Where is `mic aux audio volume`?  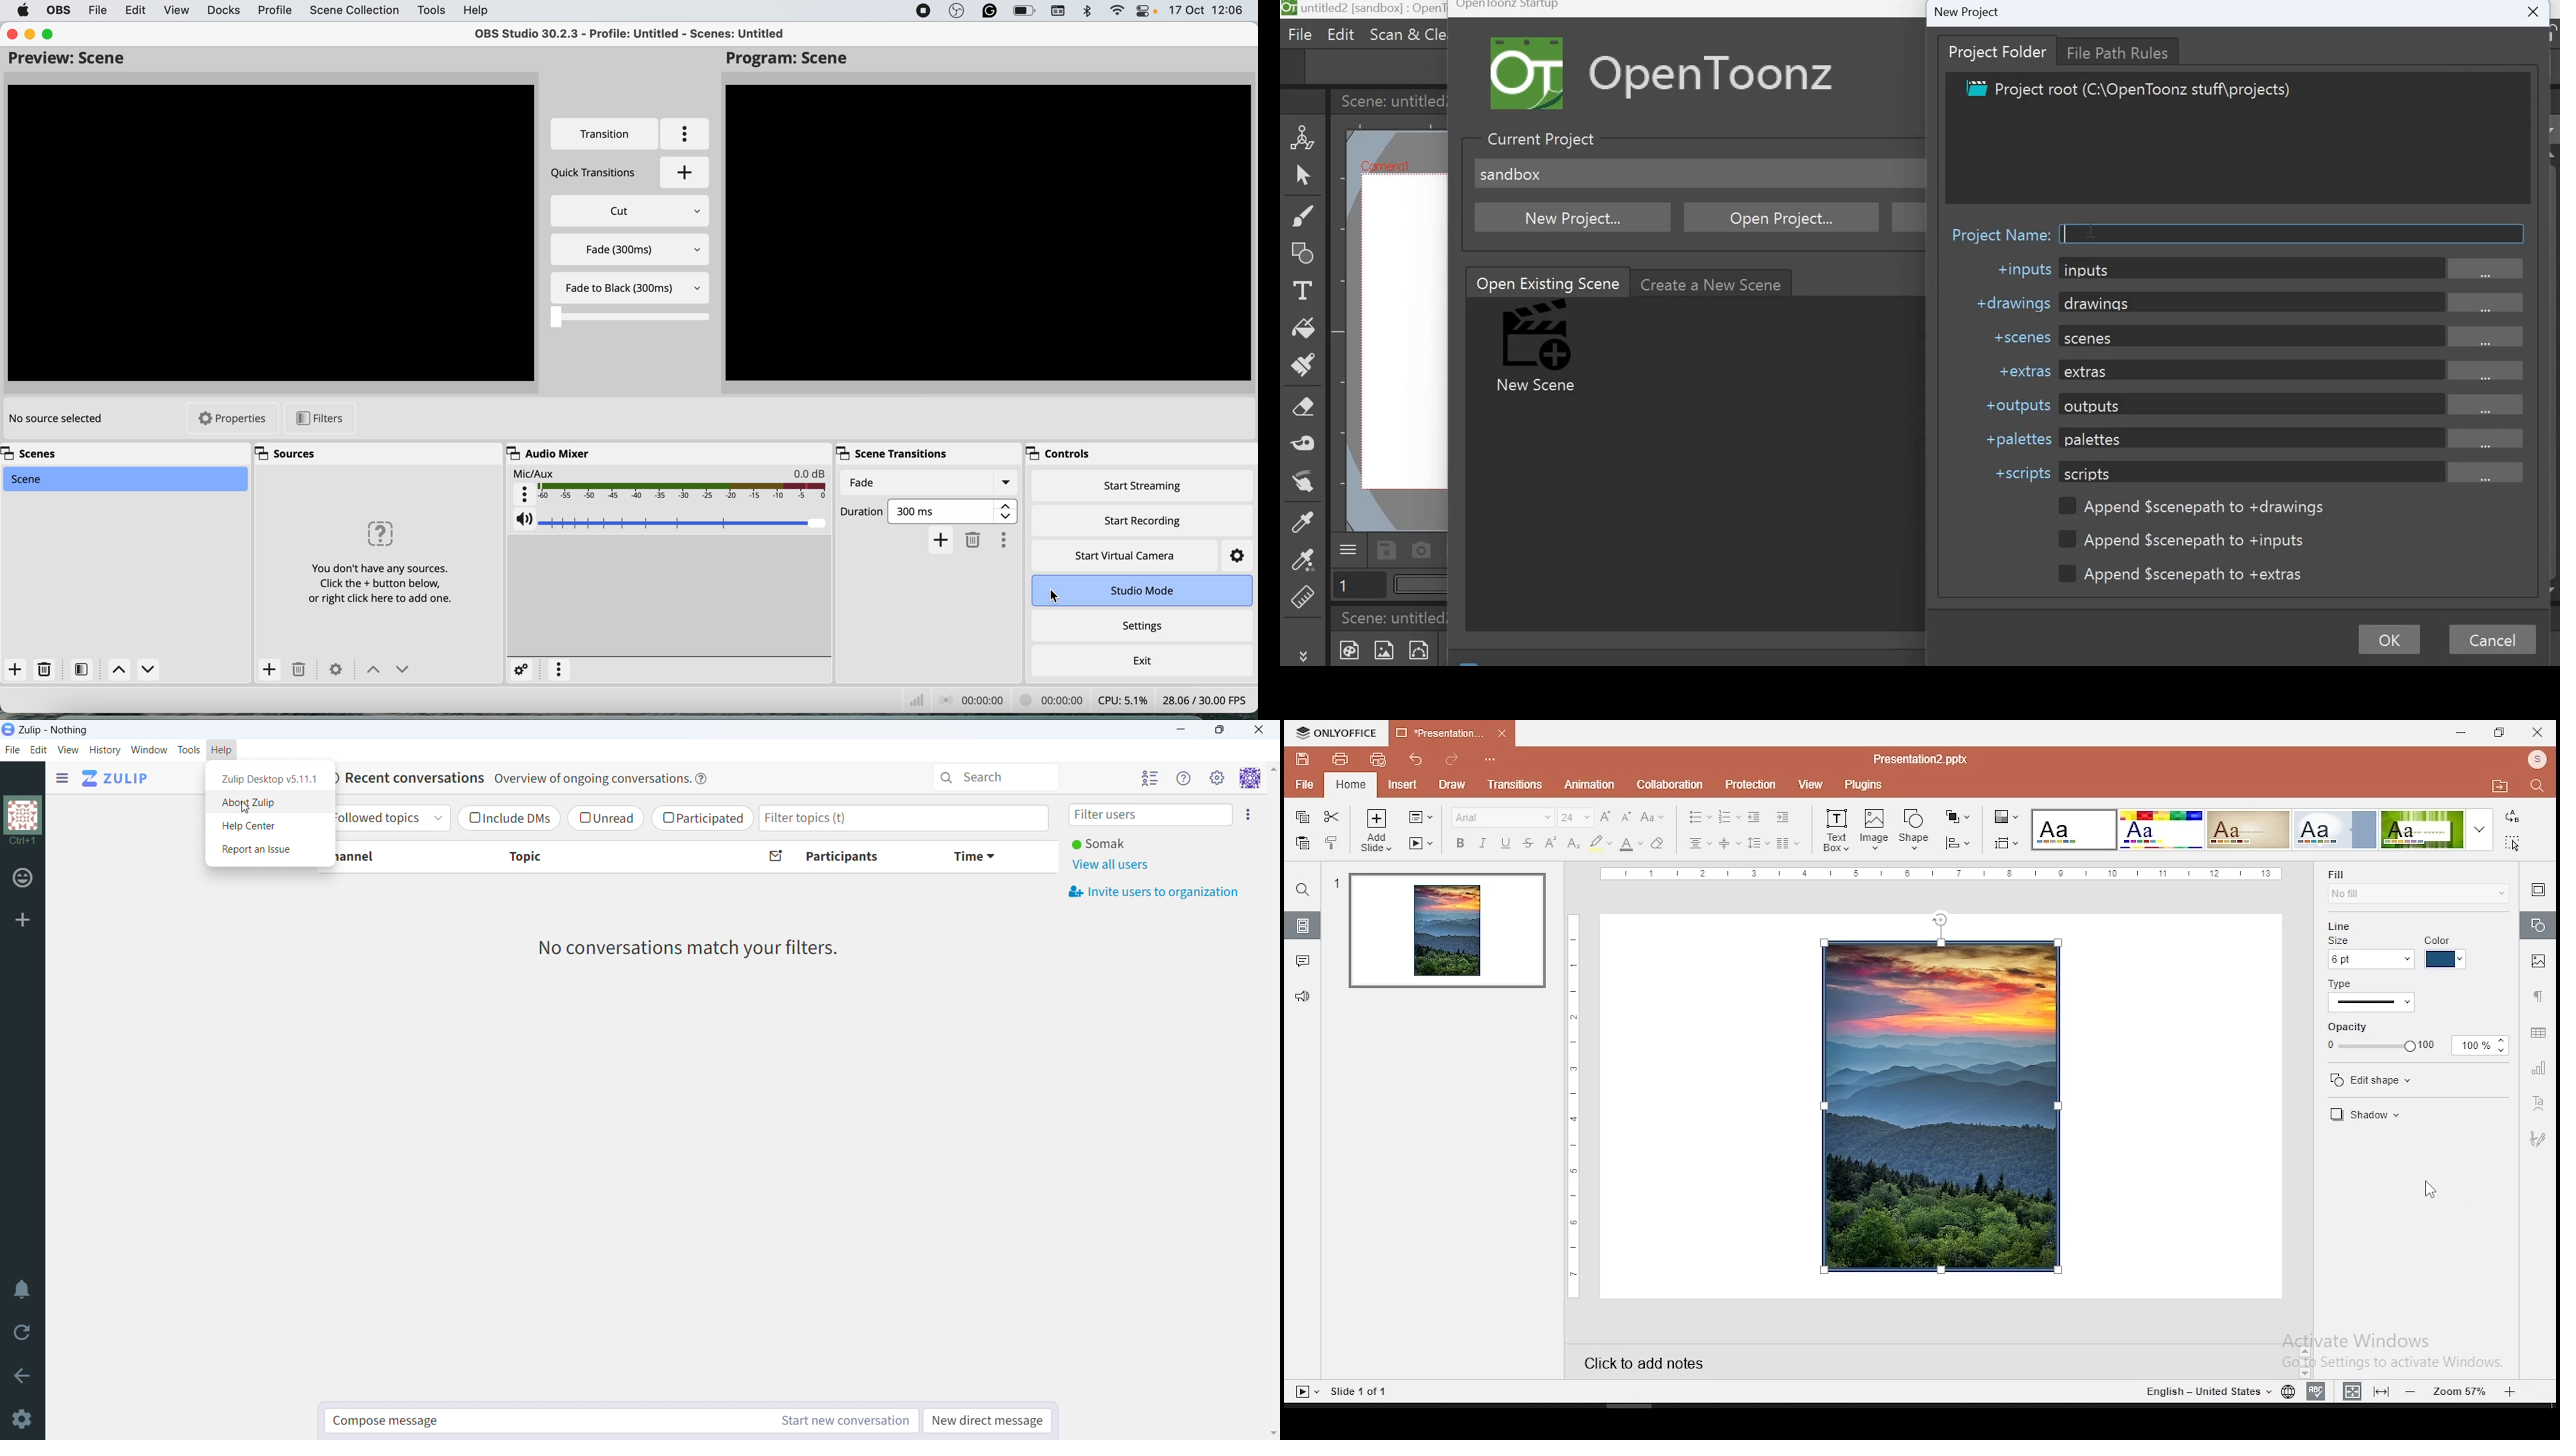
mic aux audio volume is located at coordinates (673, 519).